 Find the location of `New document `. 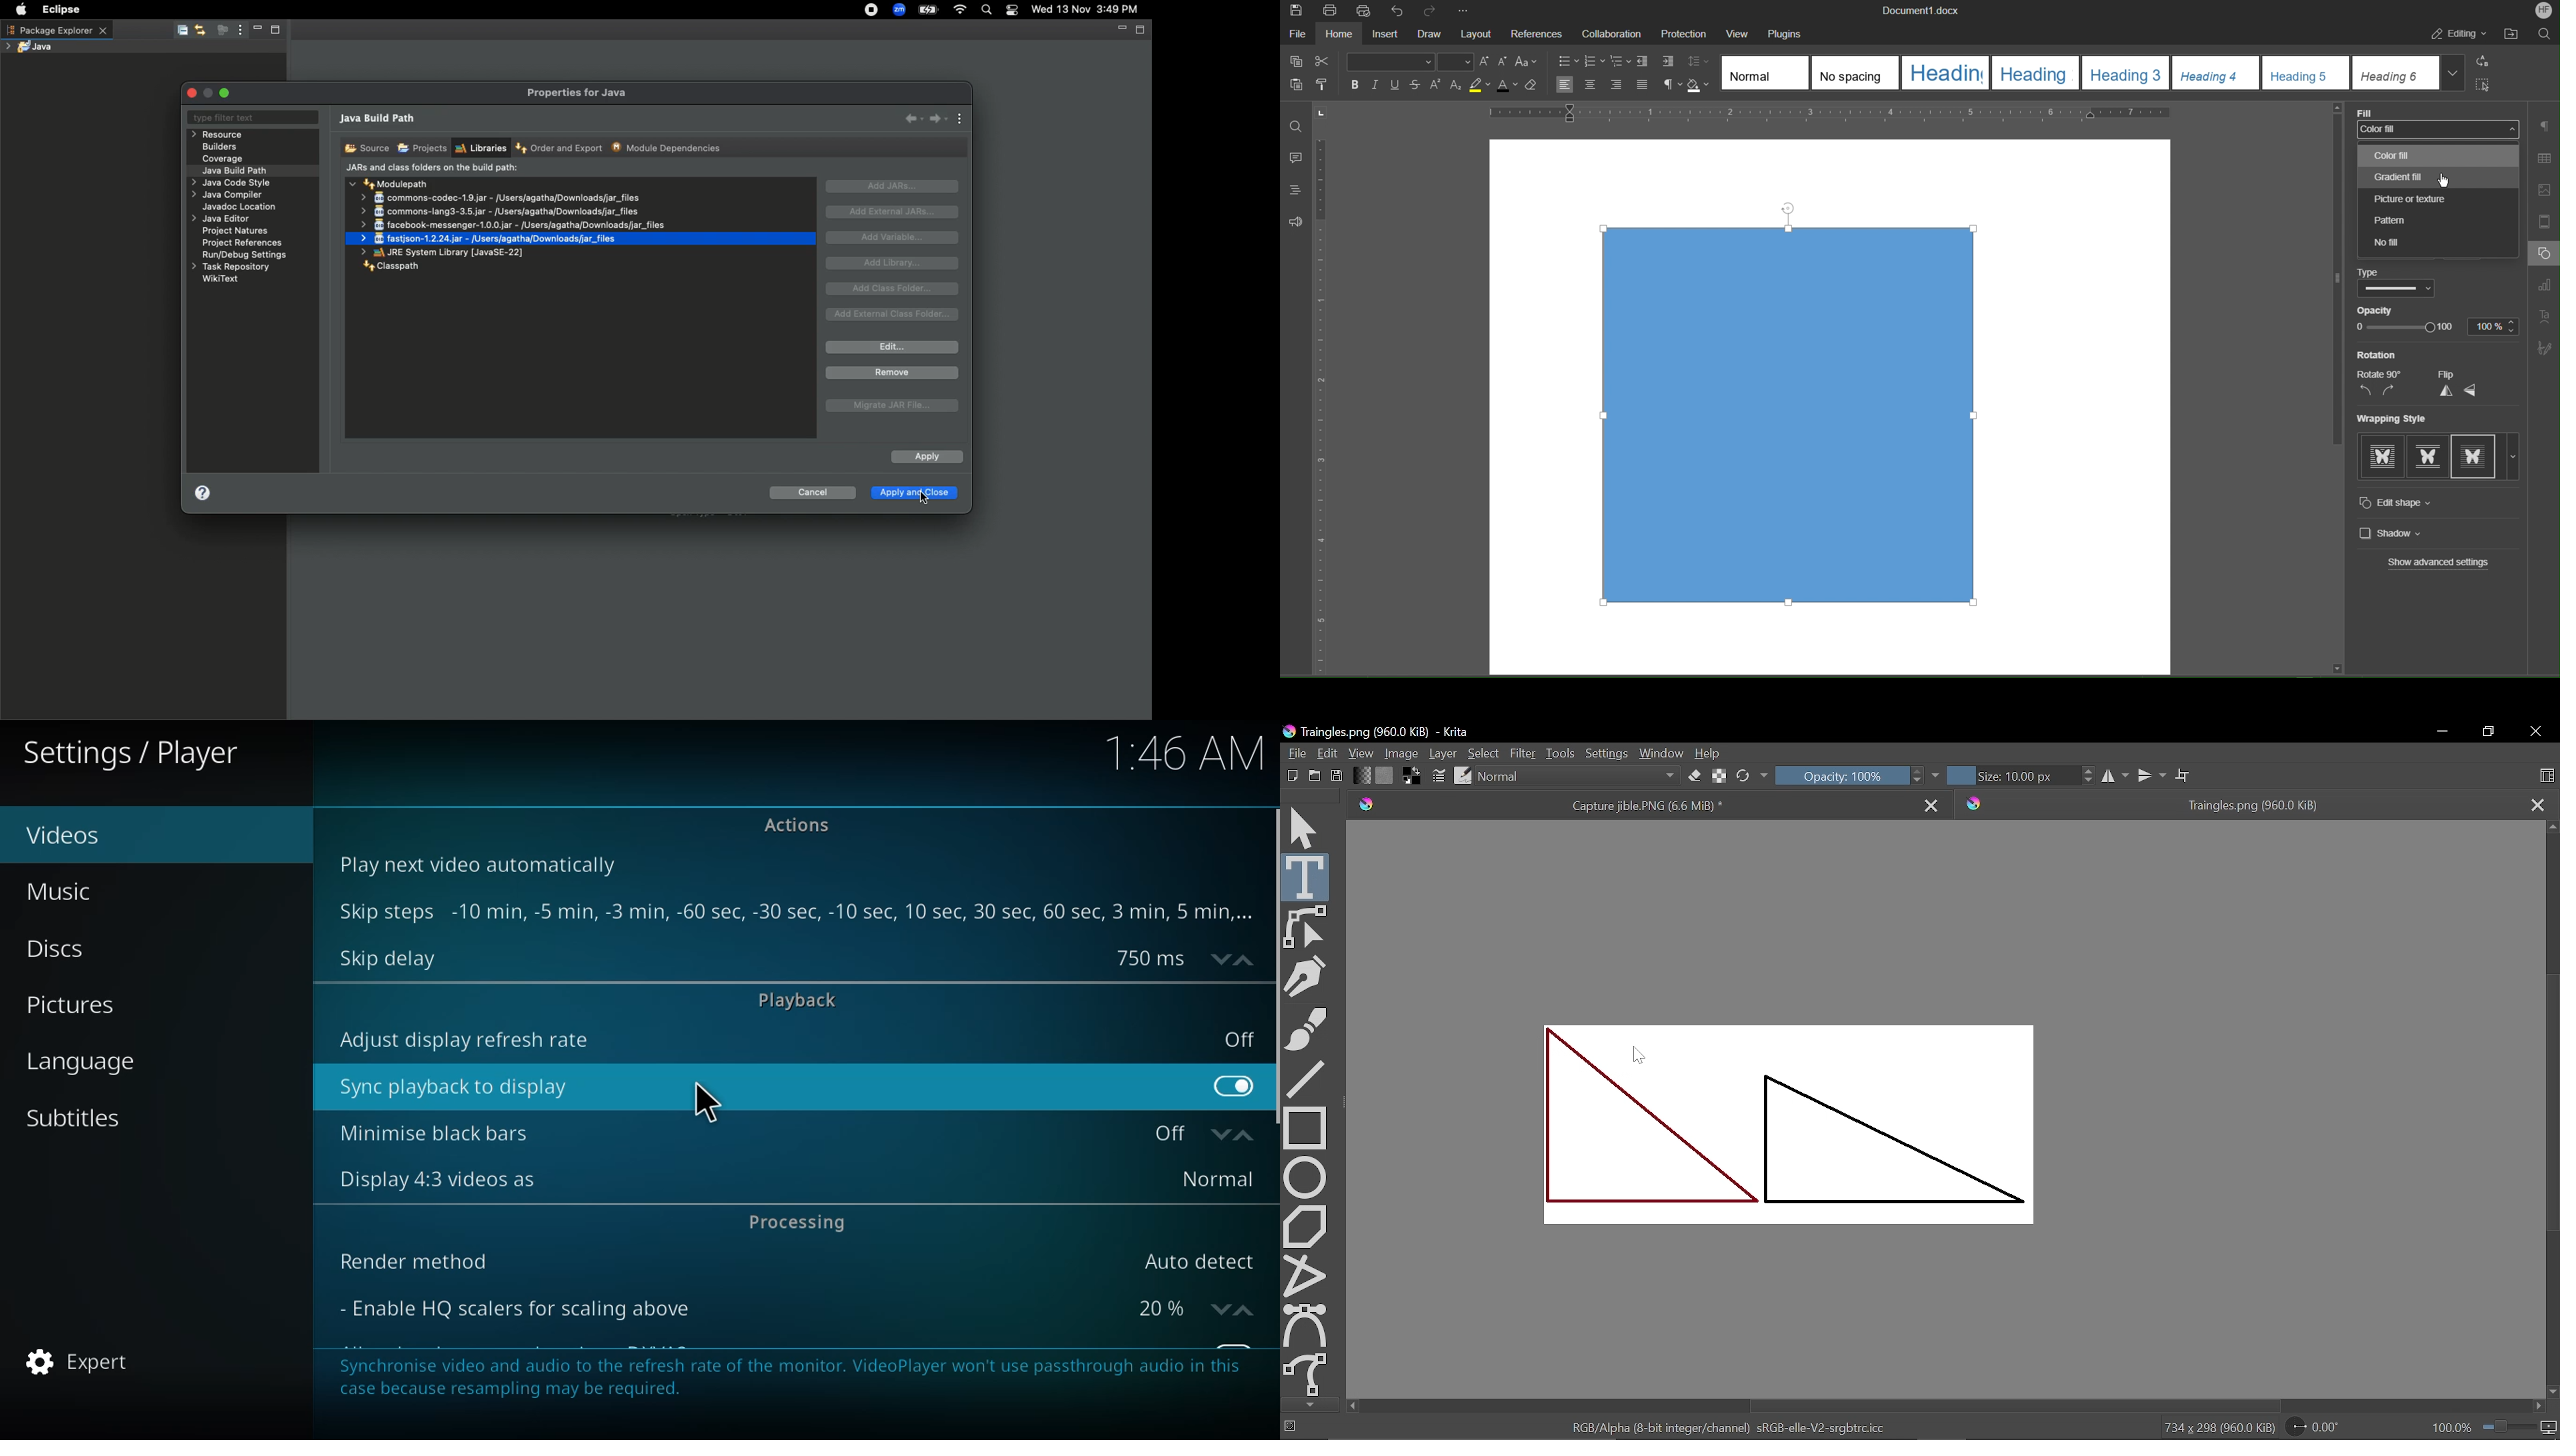

New document  is located at coordinates (1290, 777).